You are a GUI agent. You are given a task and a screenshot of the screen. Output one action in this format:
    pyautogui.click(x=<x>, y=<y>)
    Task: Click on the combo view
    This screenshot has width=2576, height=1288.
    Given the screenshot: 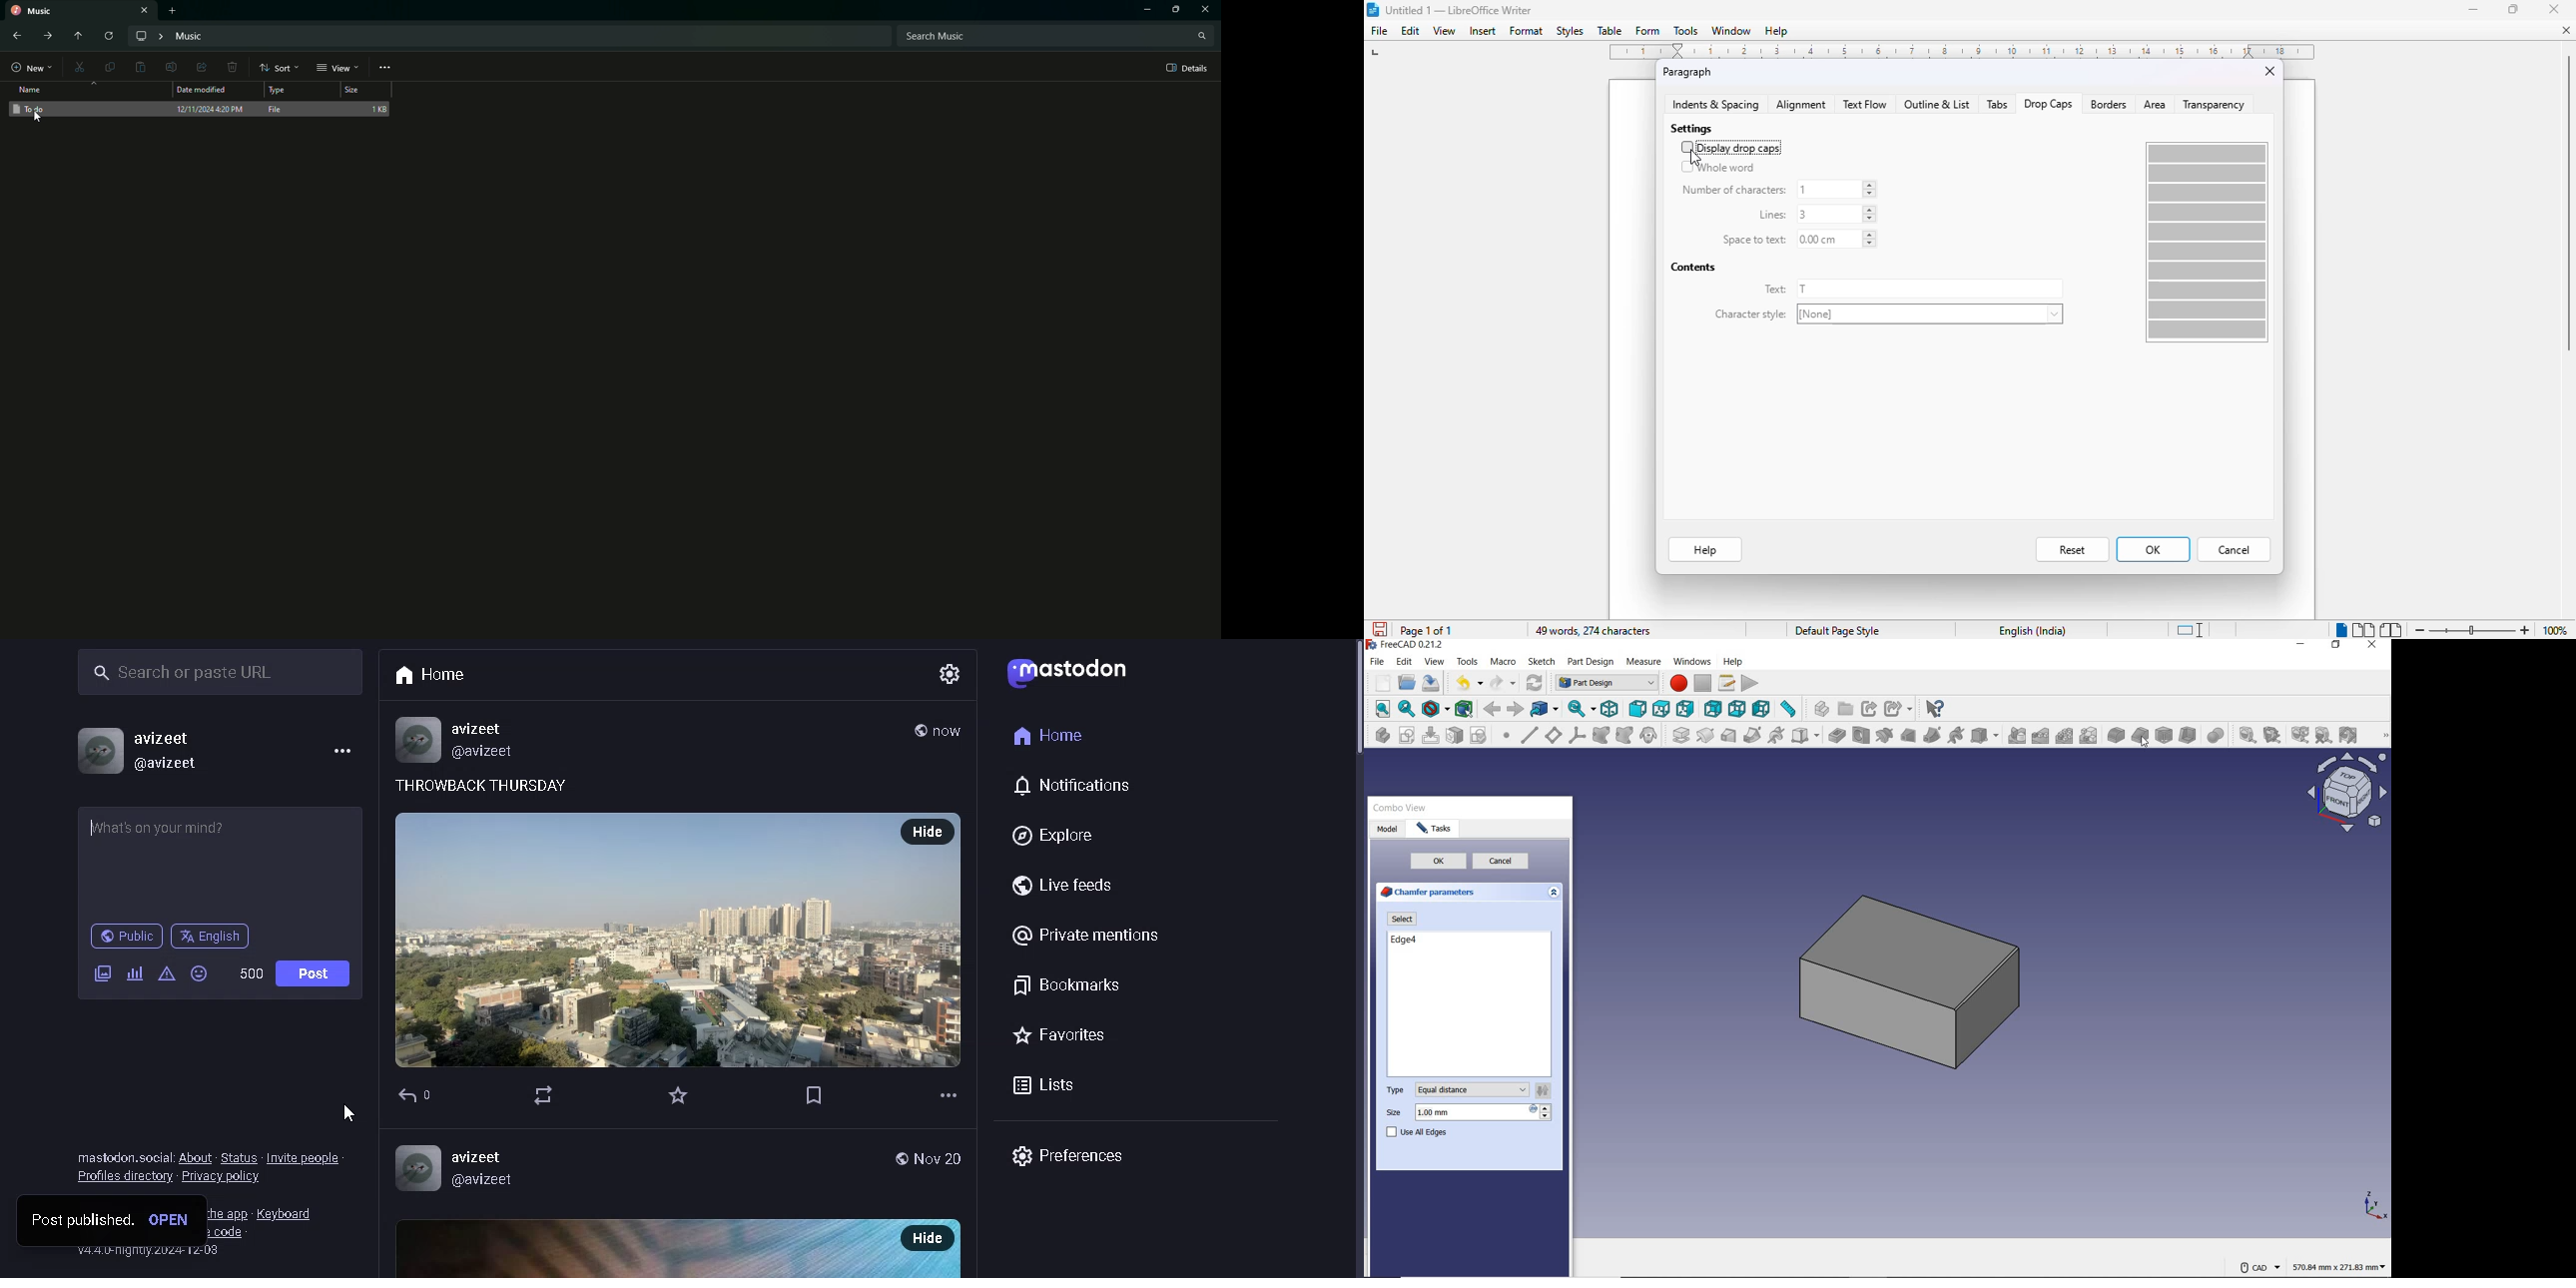 What is the action you would take?
    pyautogui.click(x=1400, y=809)
    